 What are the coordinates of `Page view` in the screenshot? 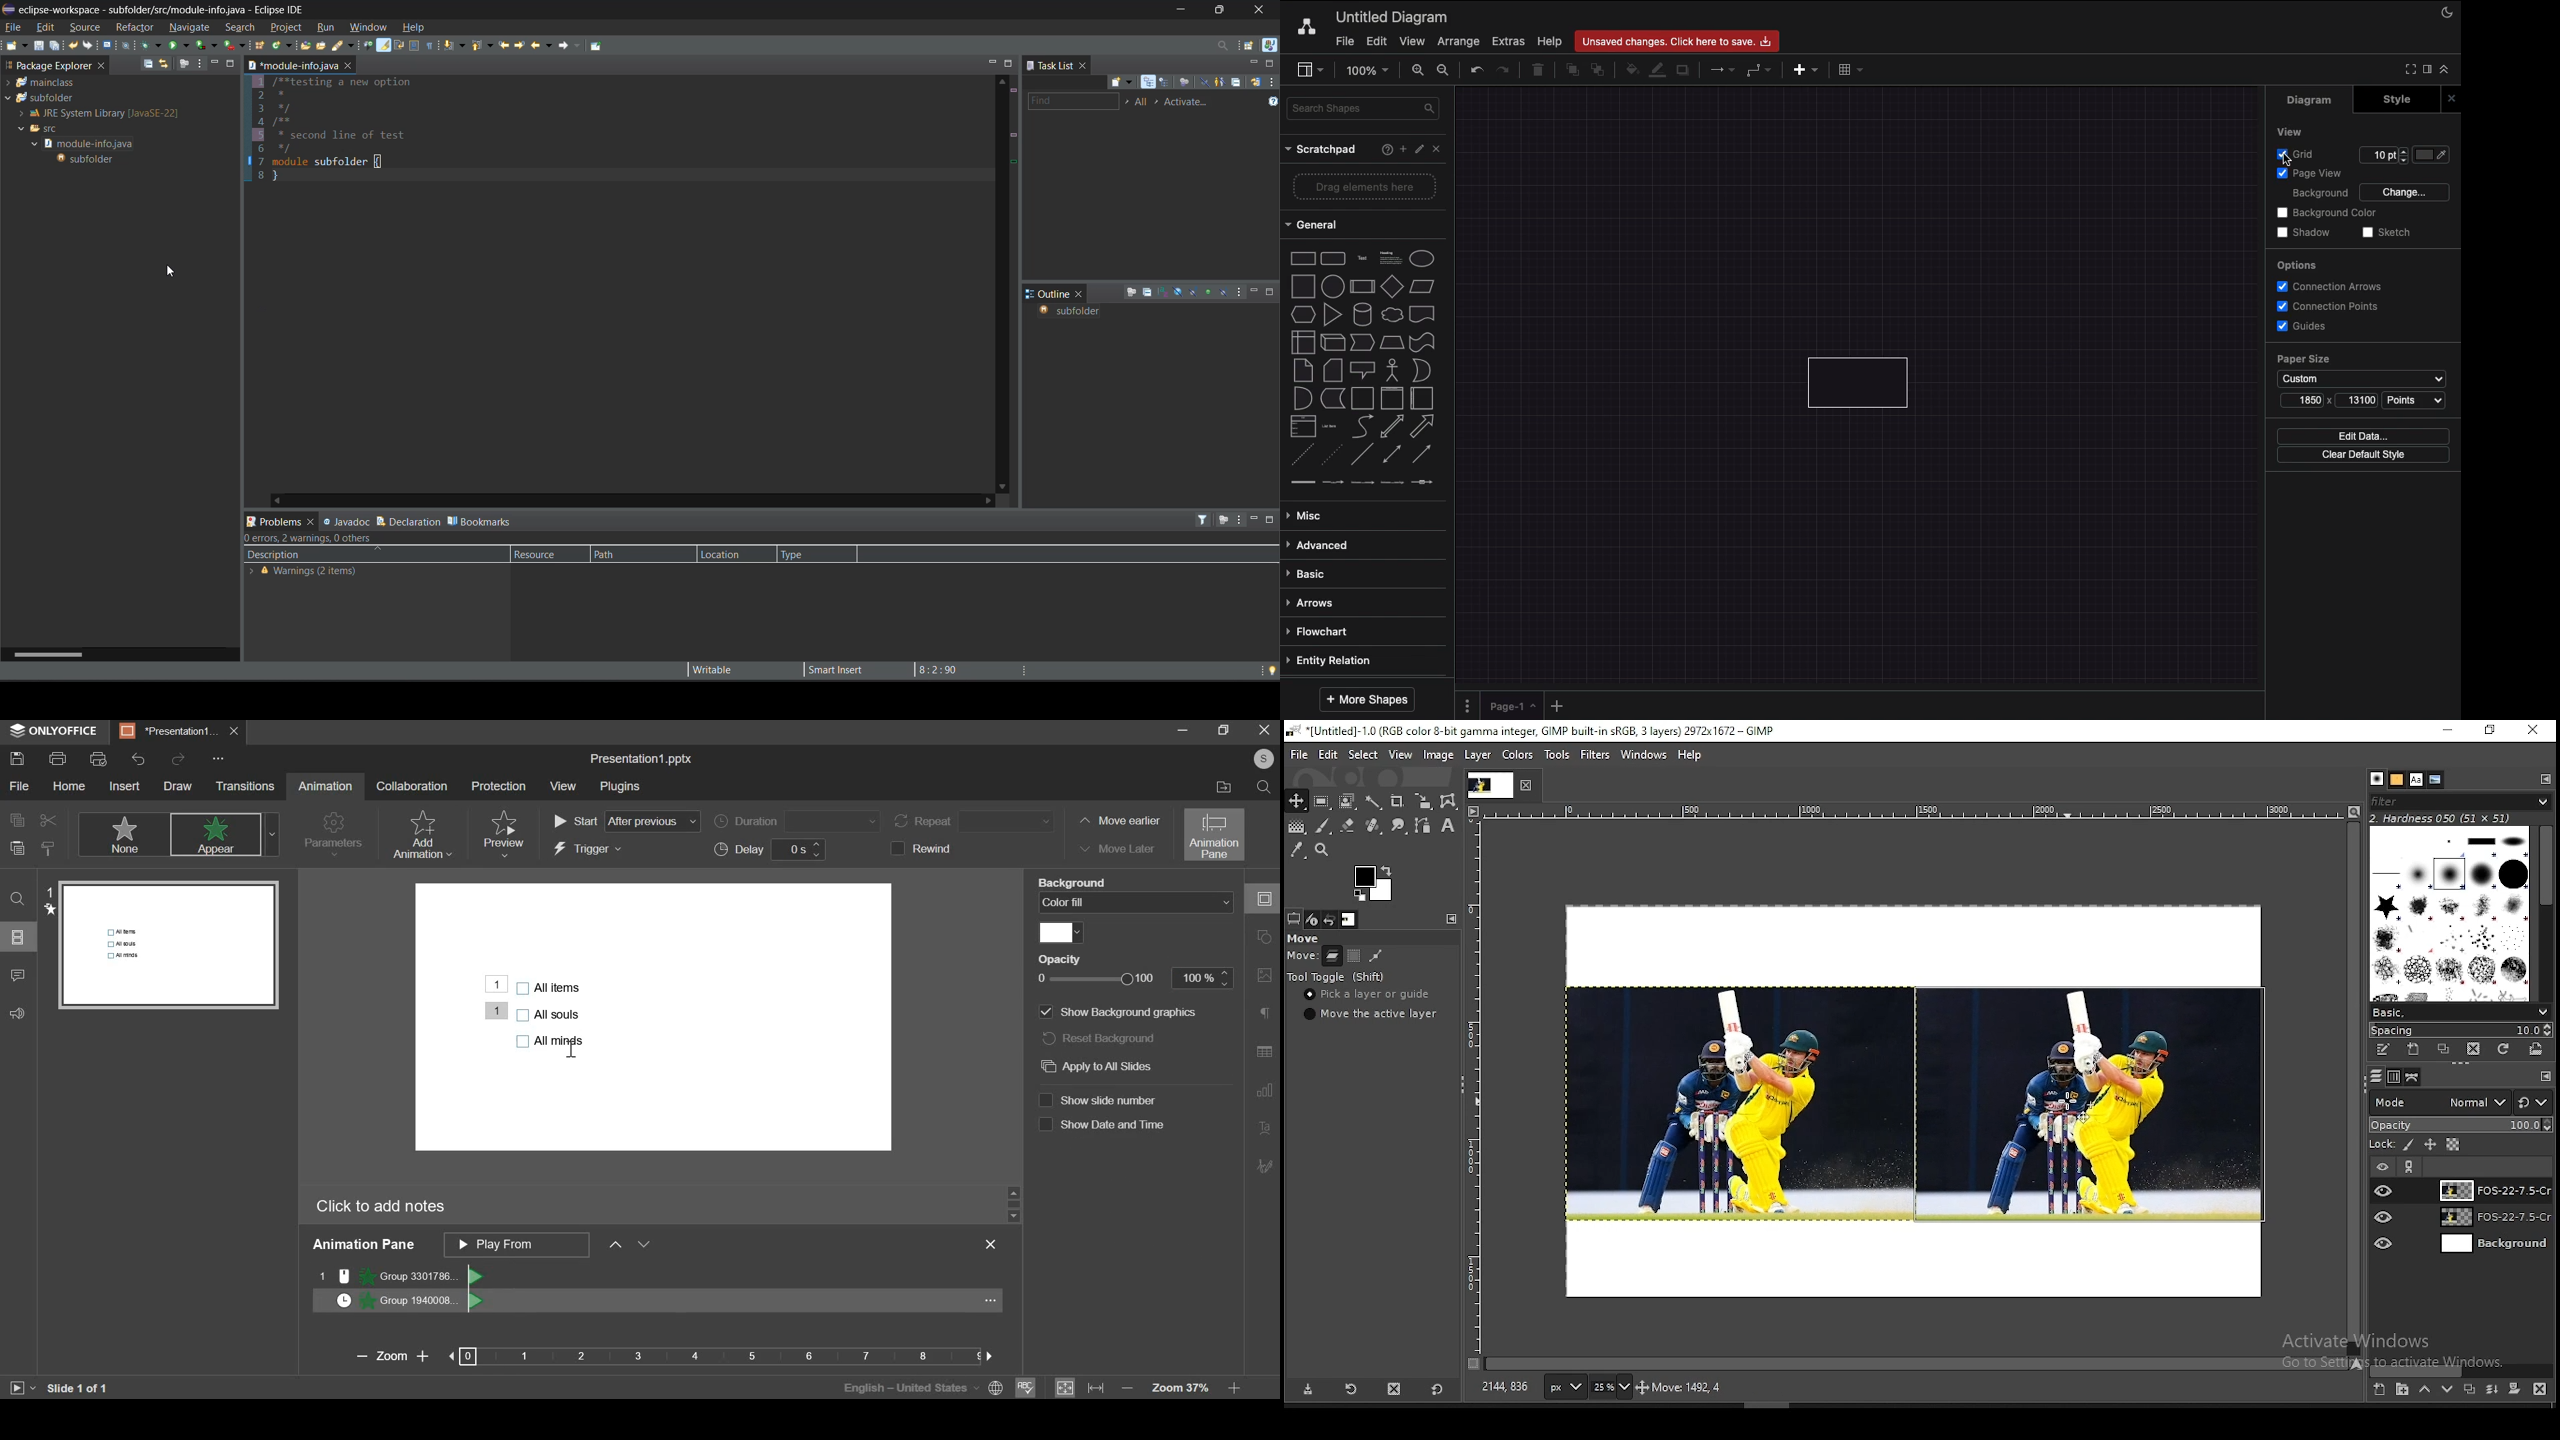 It's located at (2318, 174).